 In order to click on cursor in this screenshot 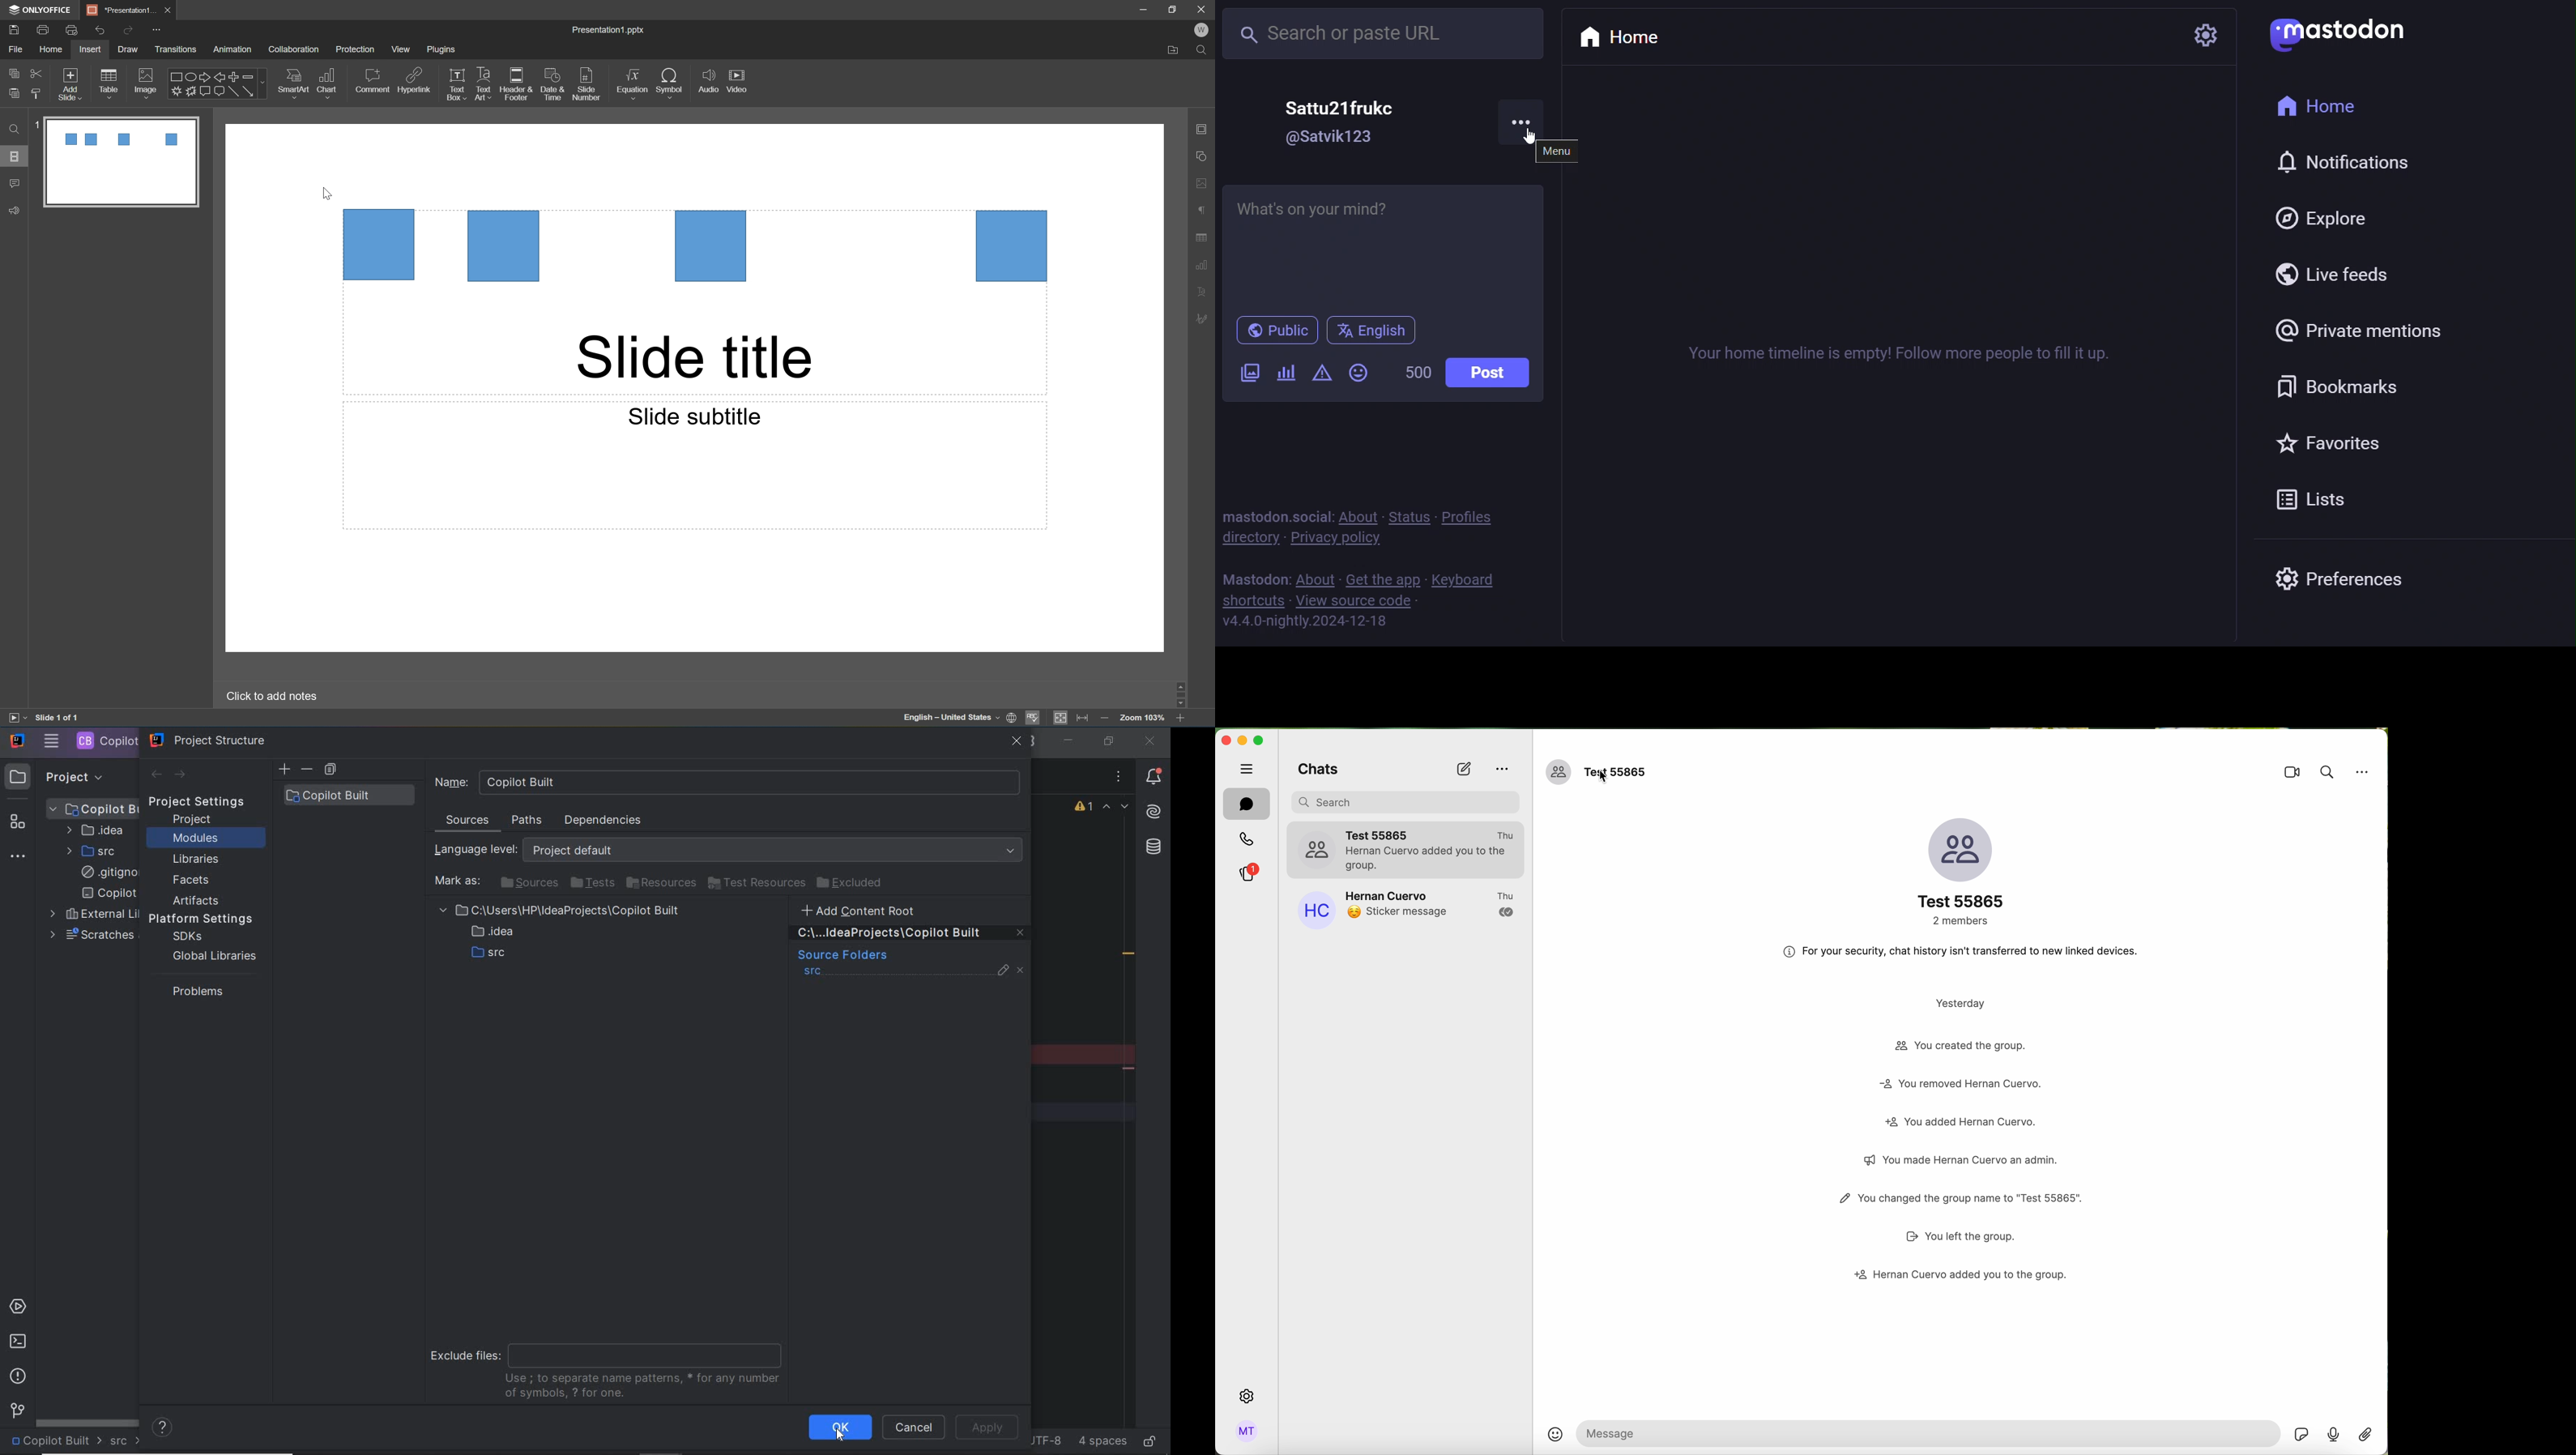, I will do `click(1513, 141)`.